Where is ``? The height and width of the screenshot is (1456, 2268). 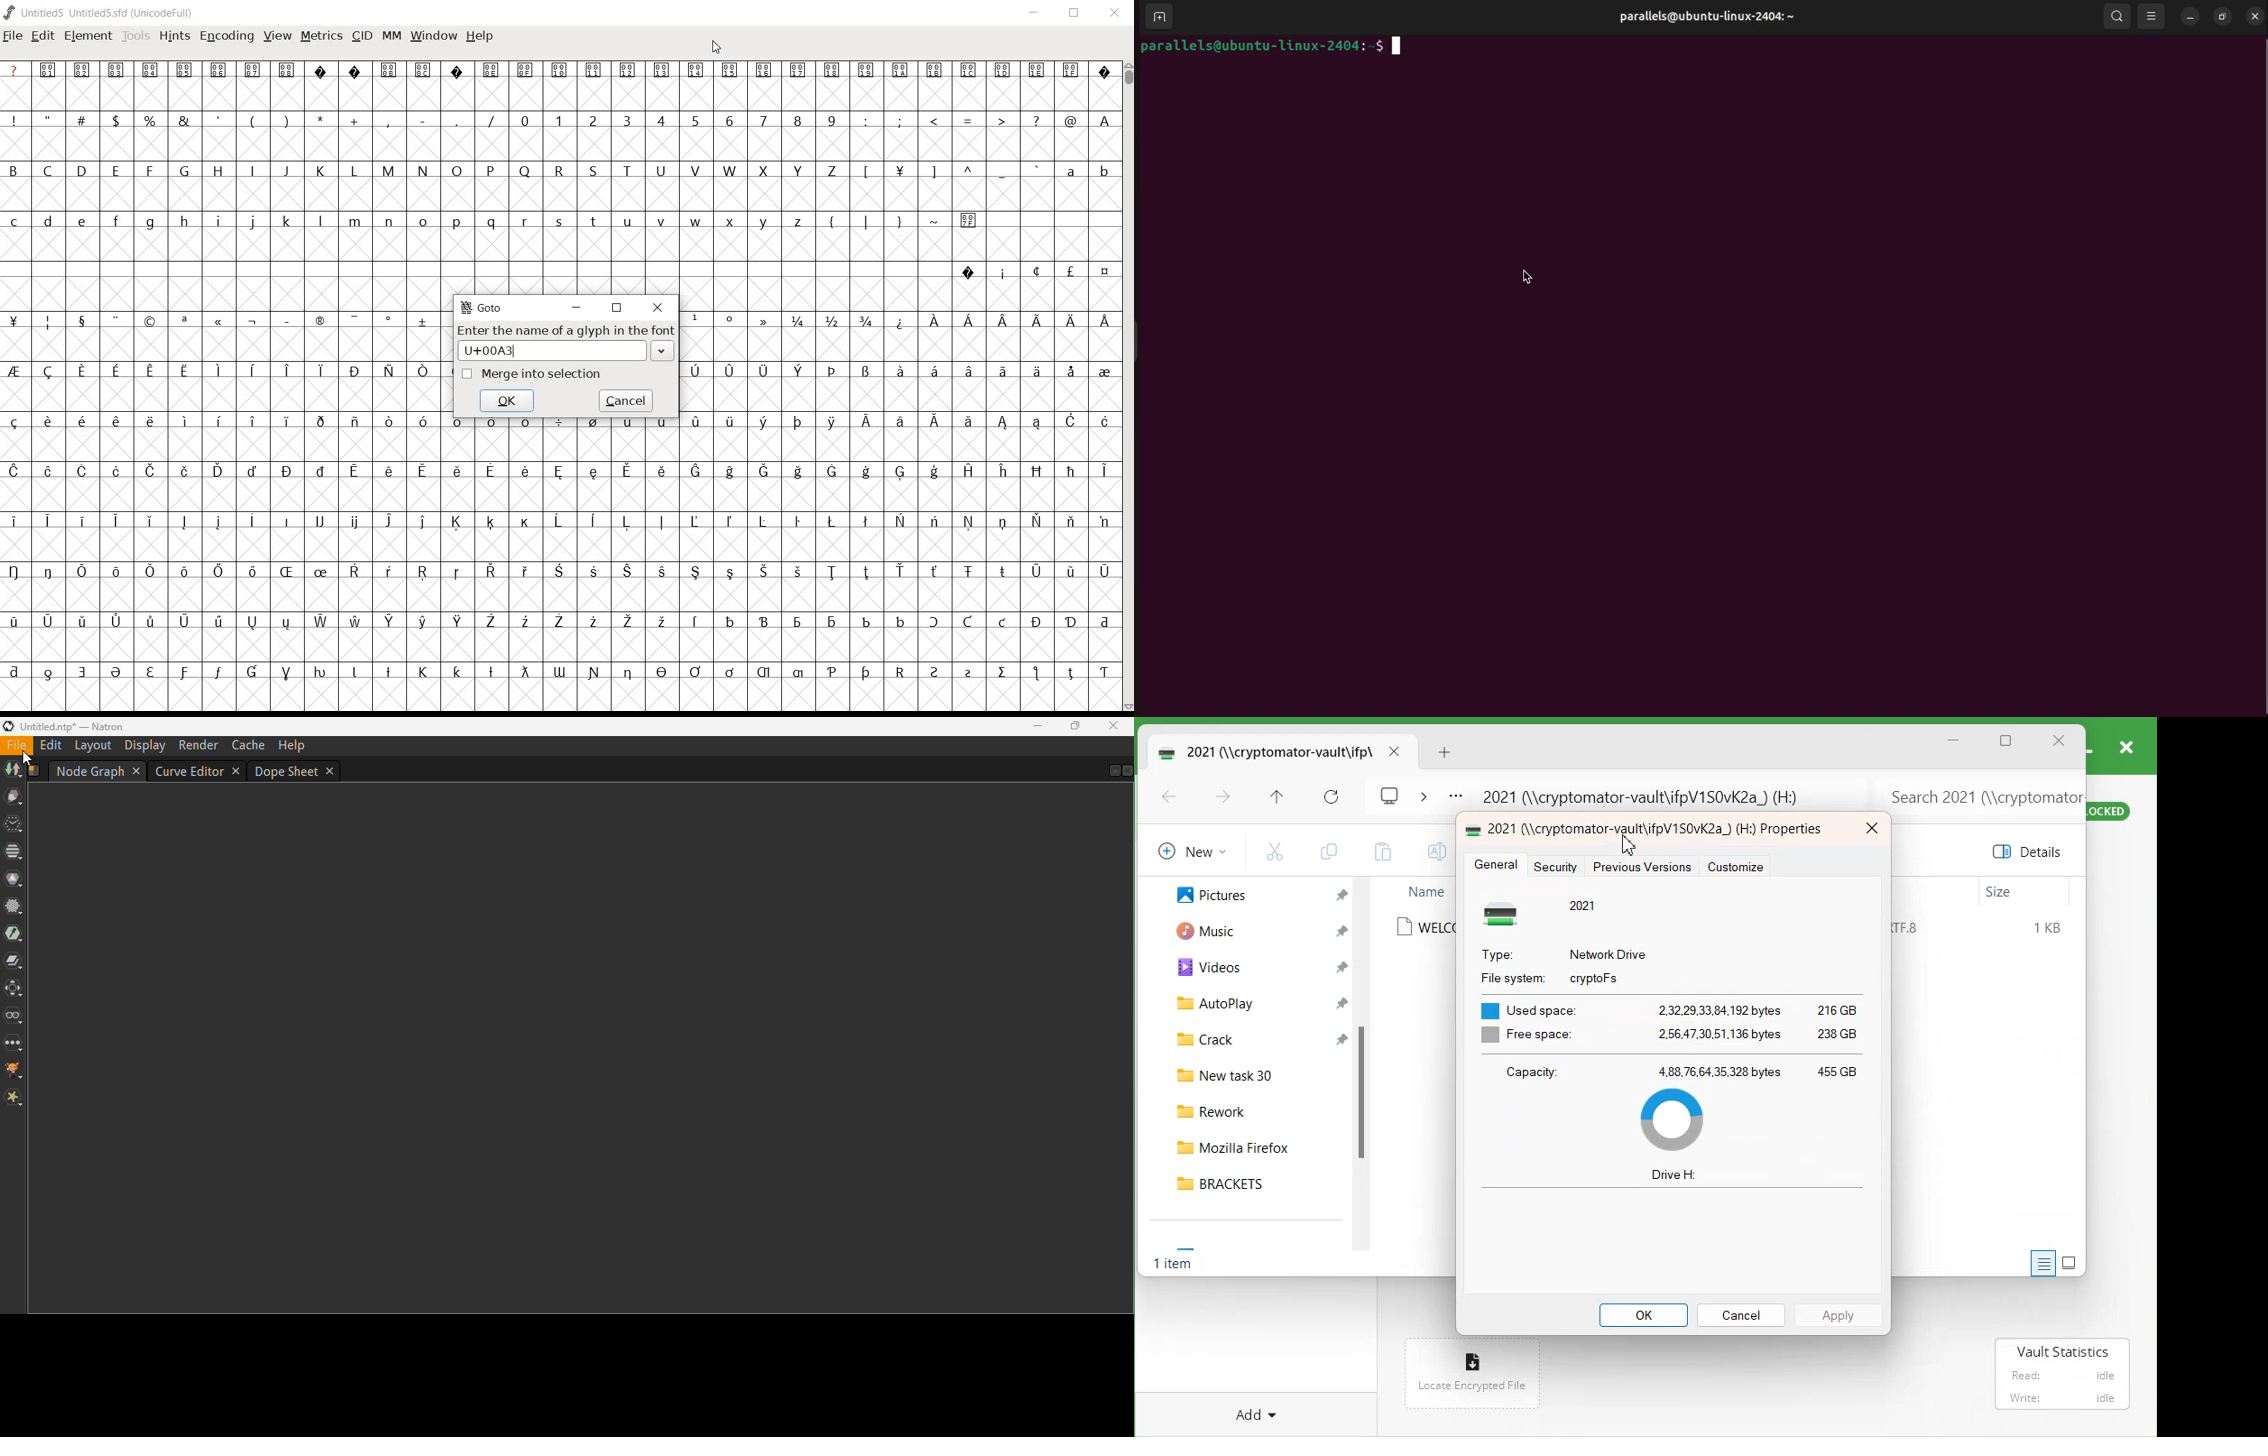  is located at coordinates (82, 223).